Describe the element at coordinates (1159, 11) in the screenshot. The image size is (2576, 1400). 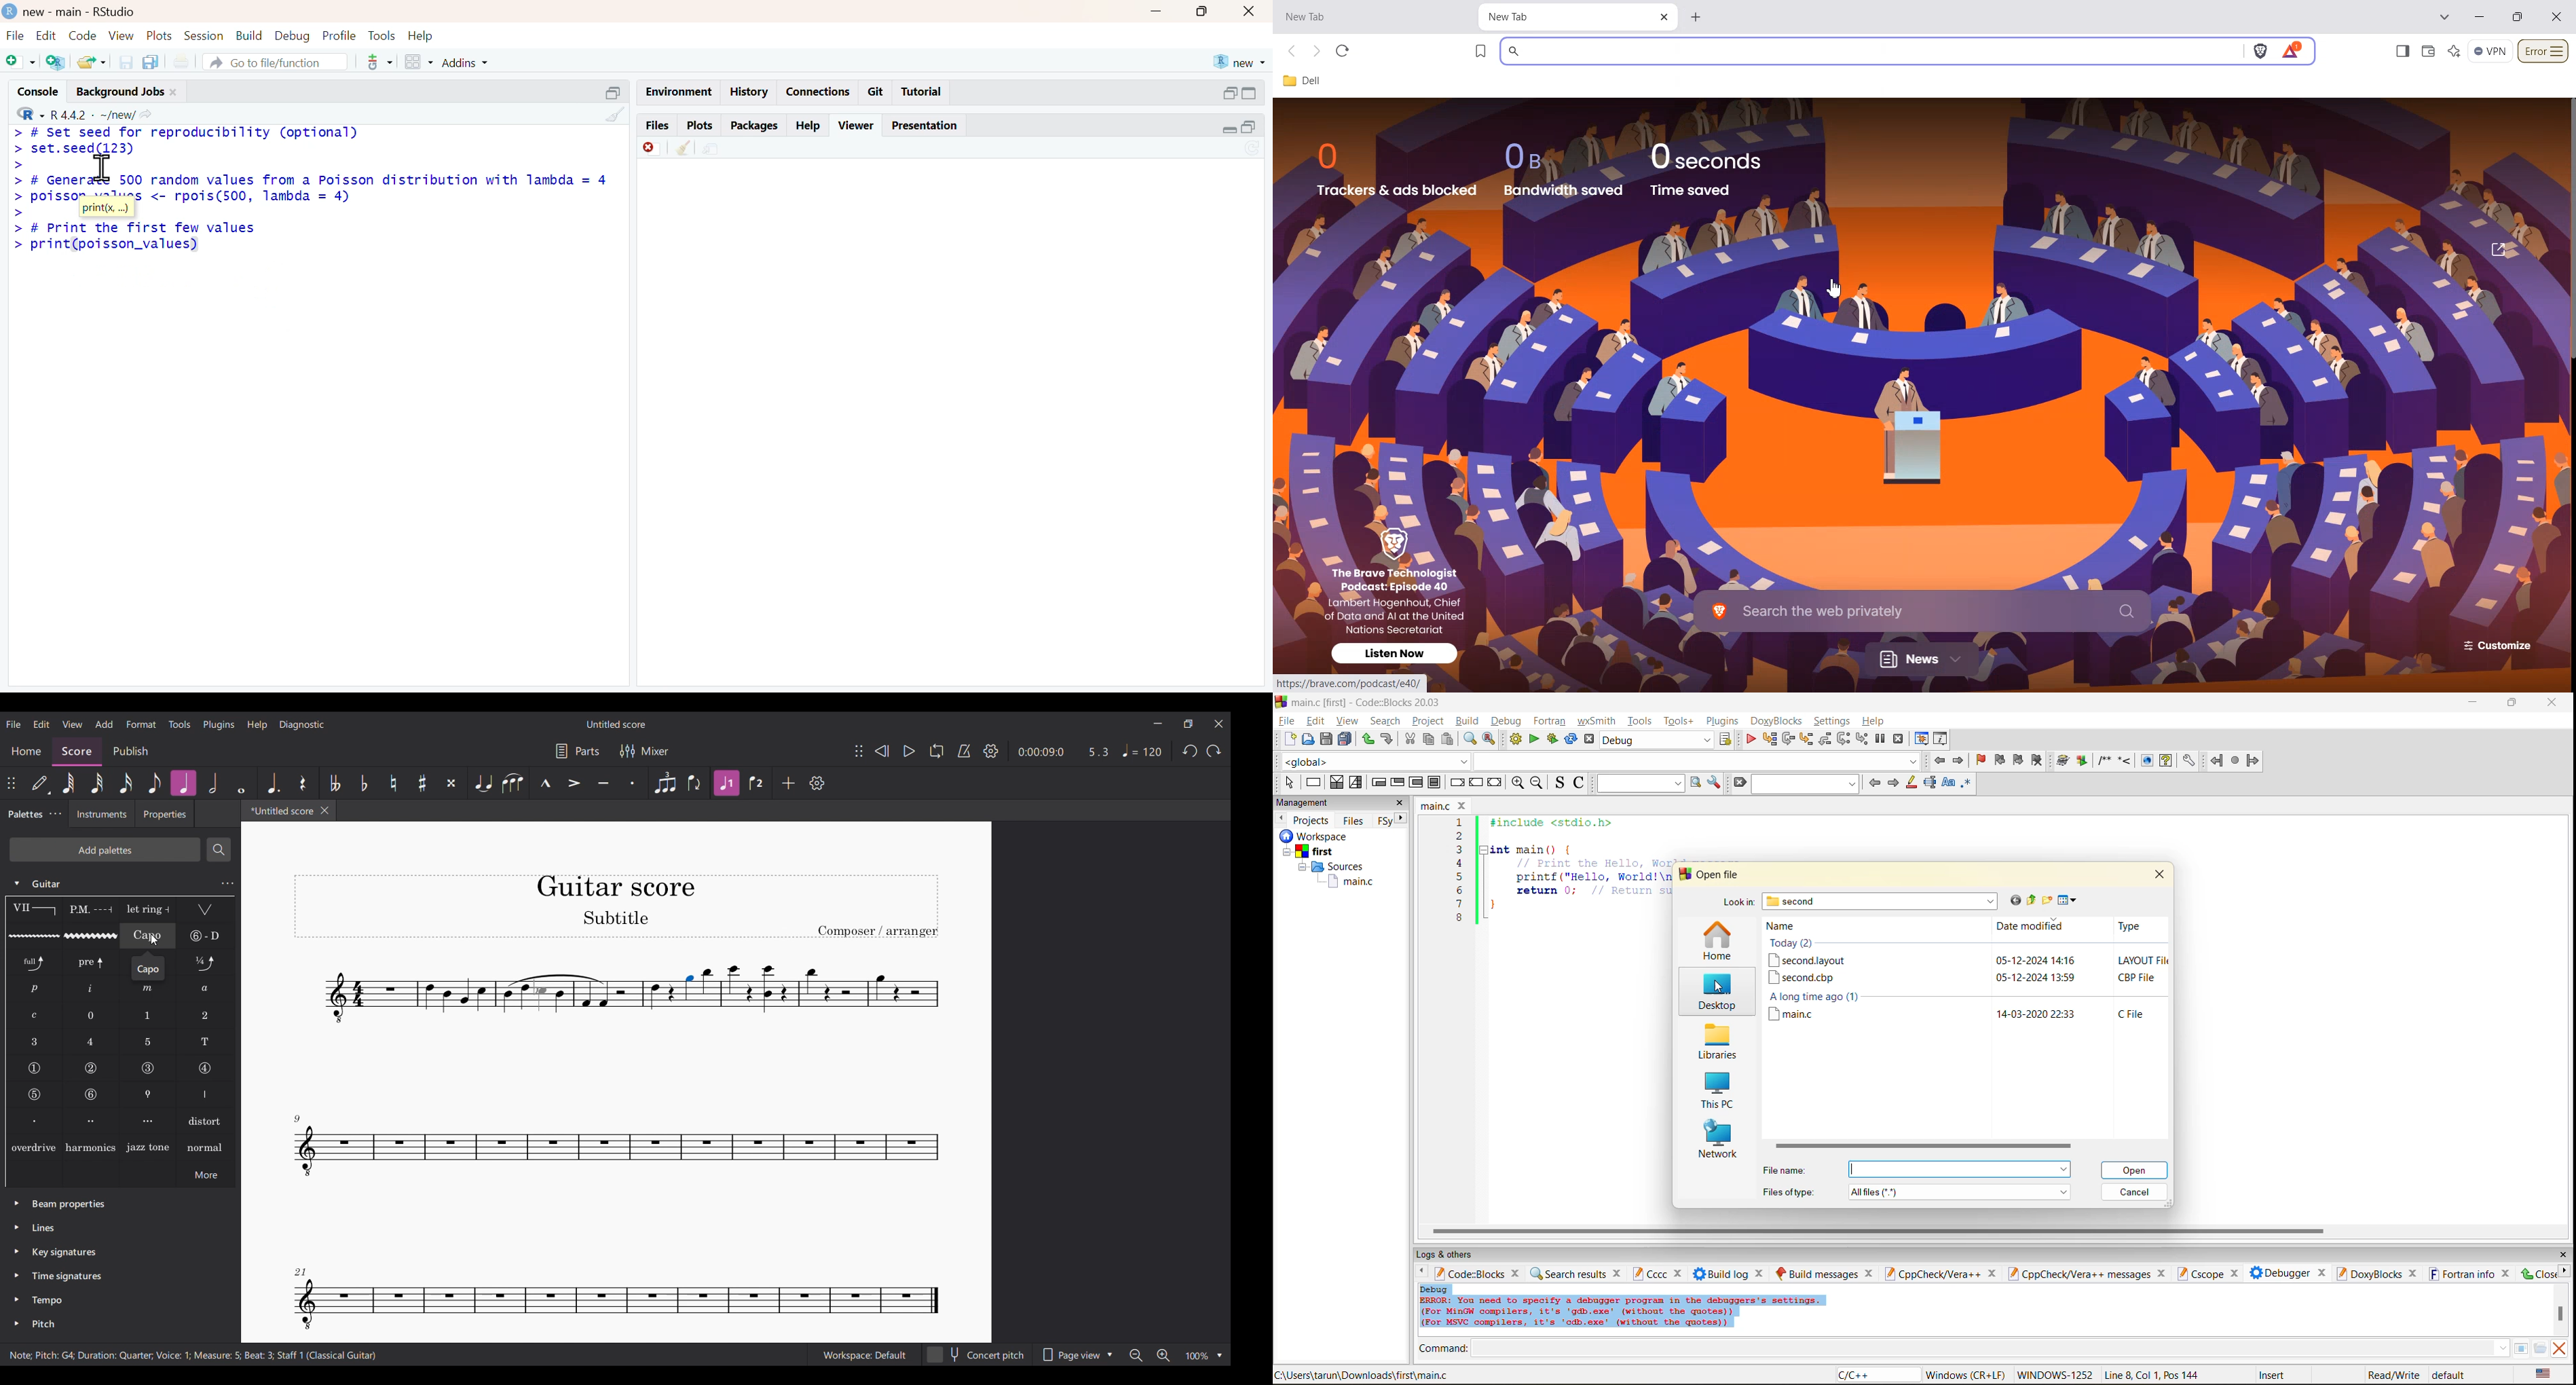
I see `Minimise ` at that location.